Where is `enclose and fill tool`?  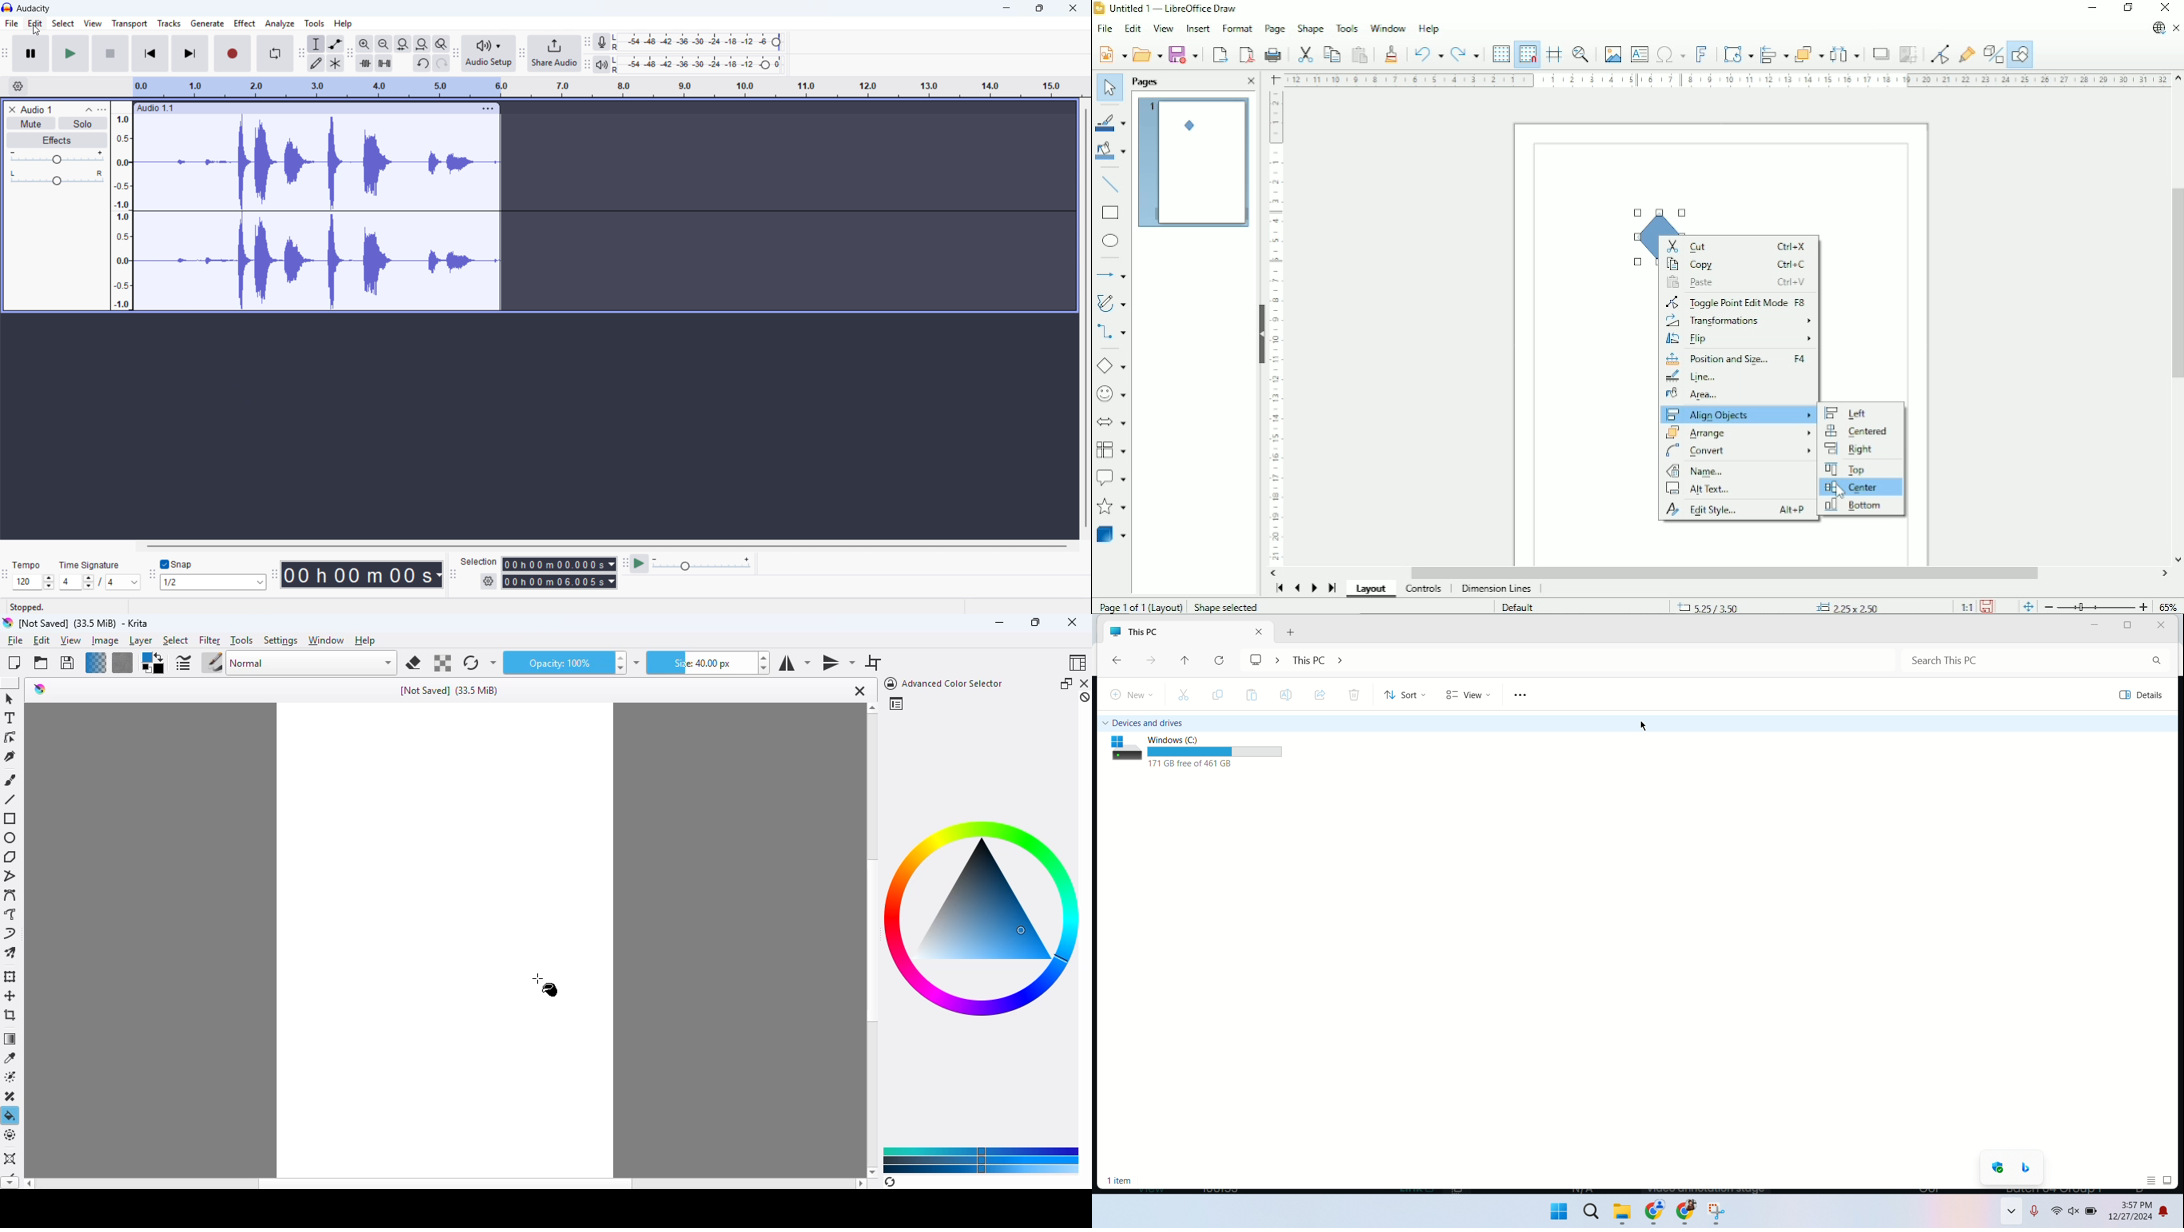
enclose and fill tool is located at coordinates (11, 1136).